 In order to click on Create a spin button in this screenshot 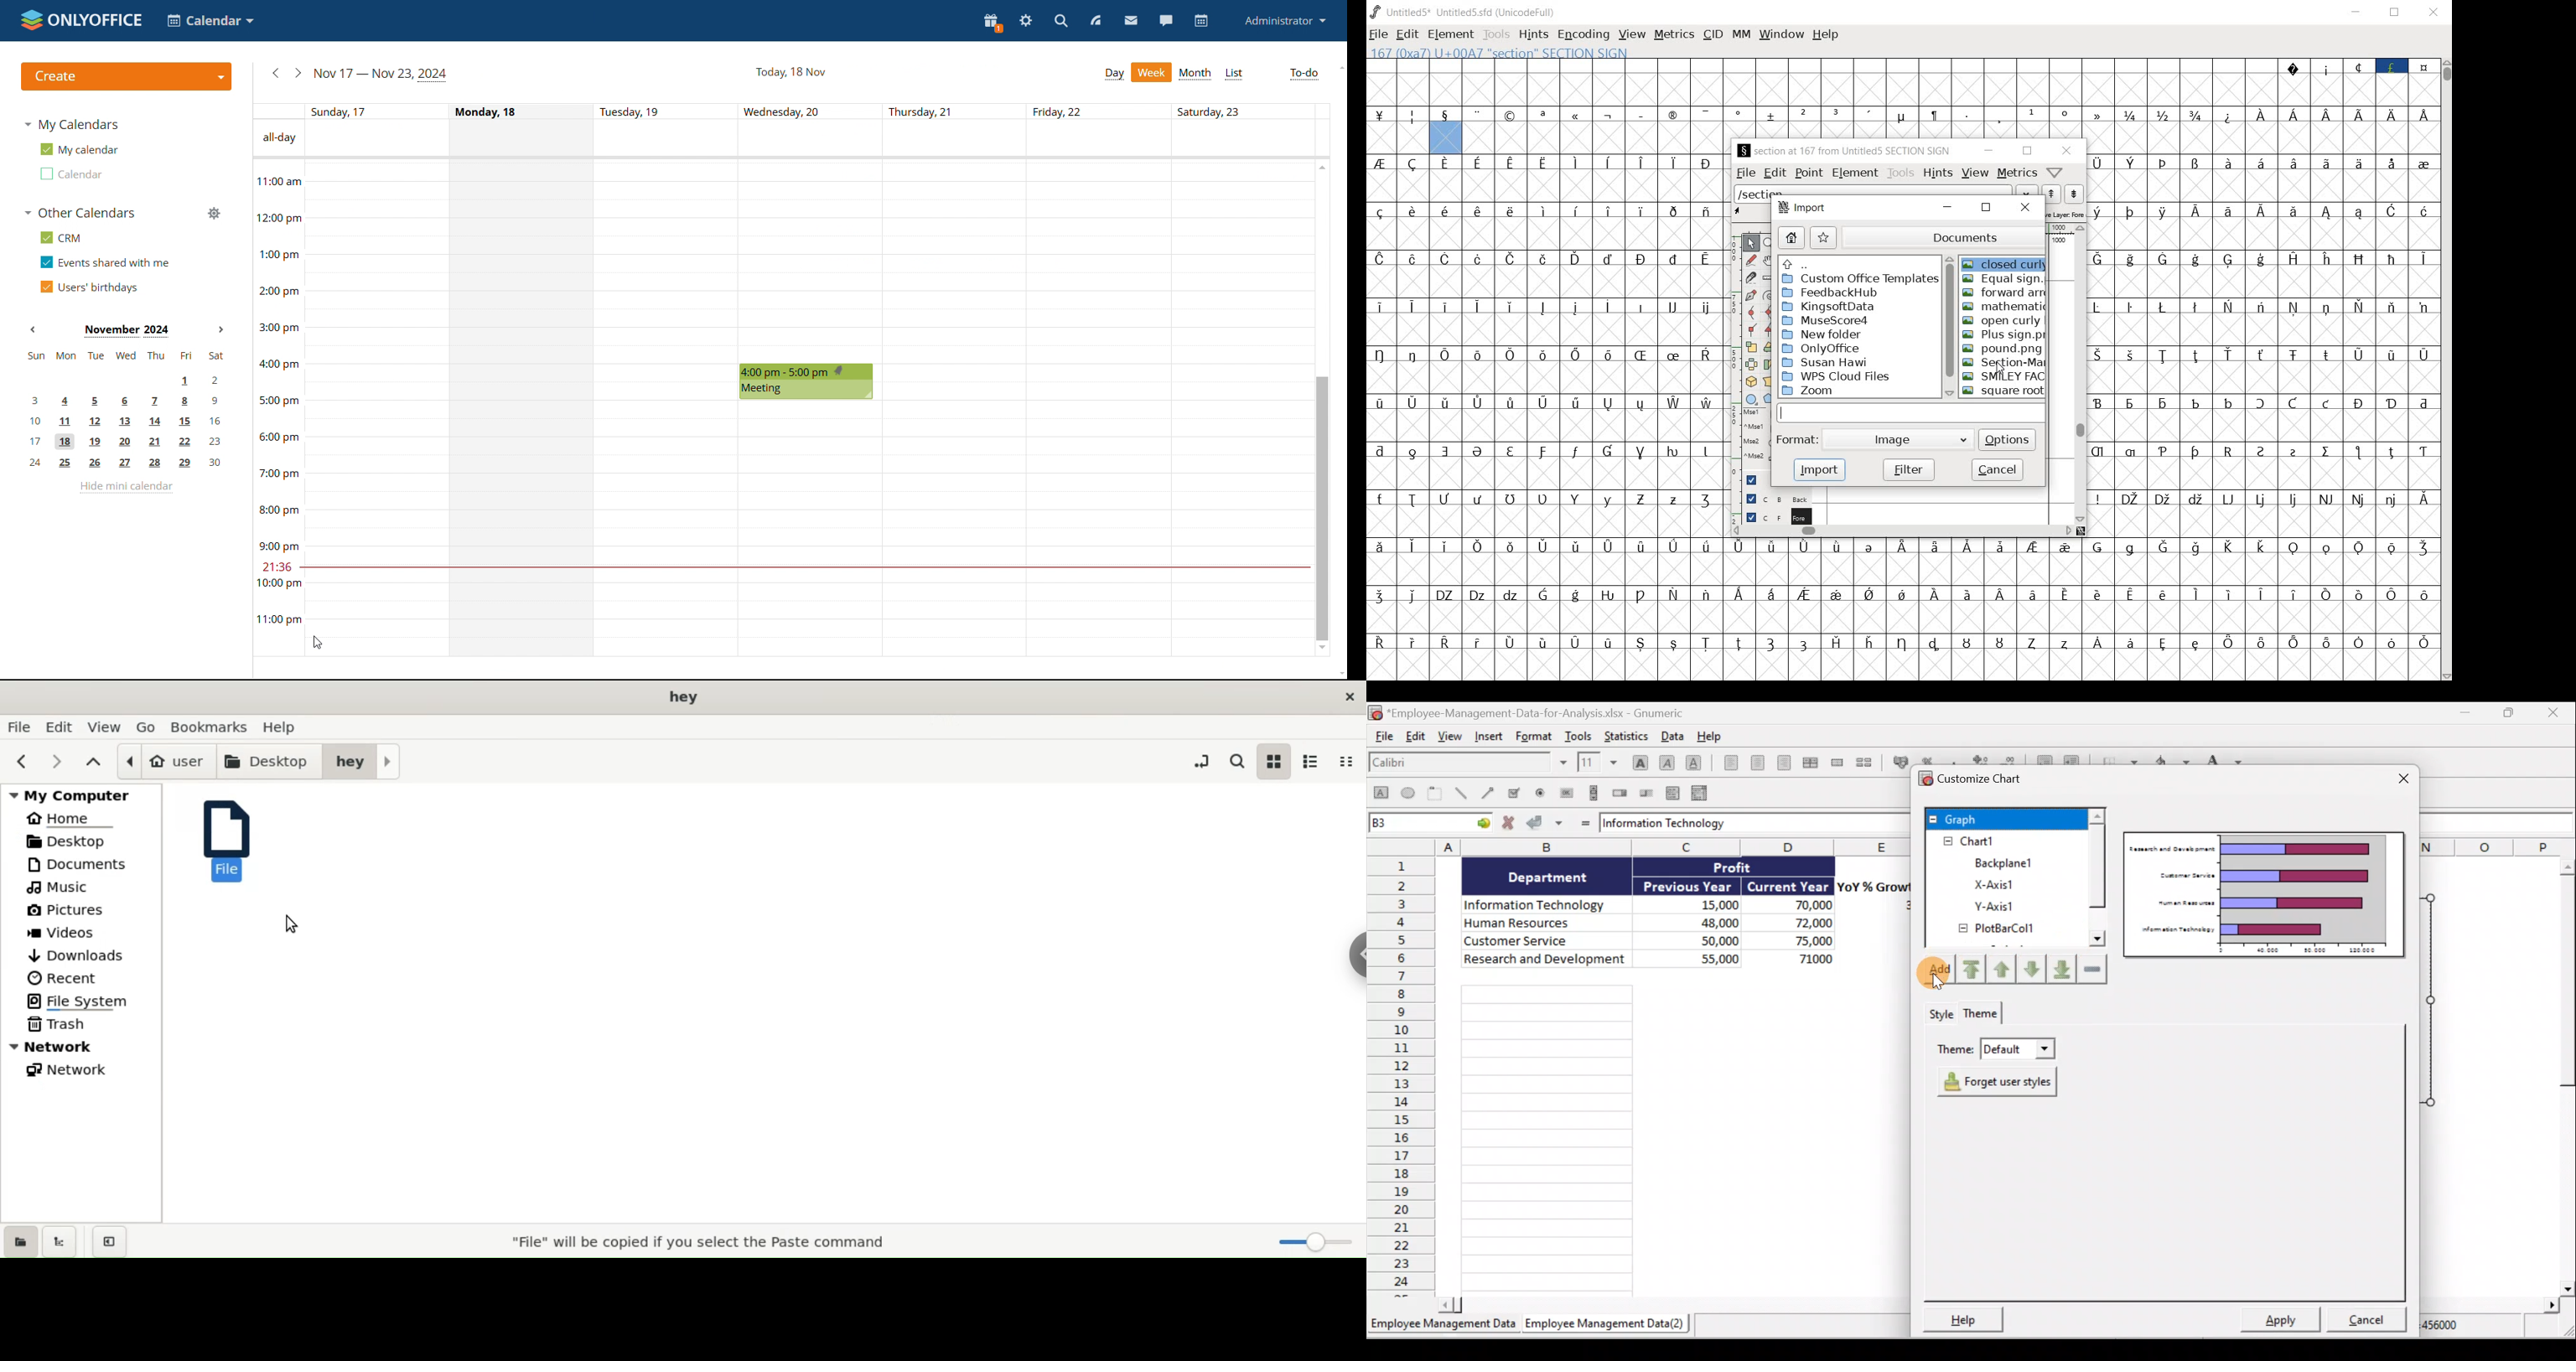, I will do `click(1621, 792)`.